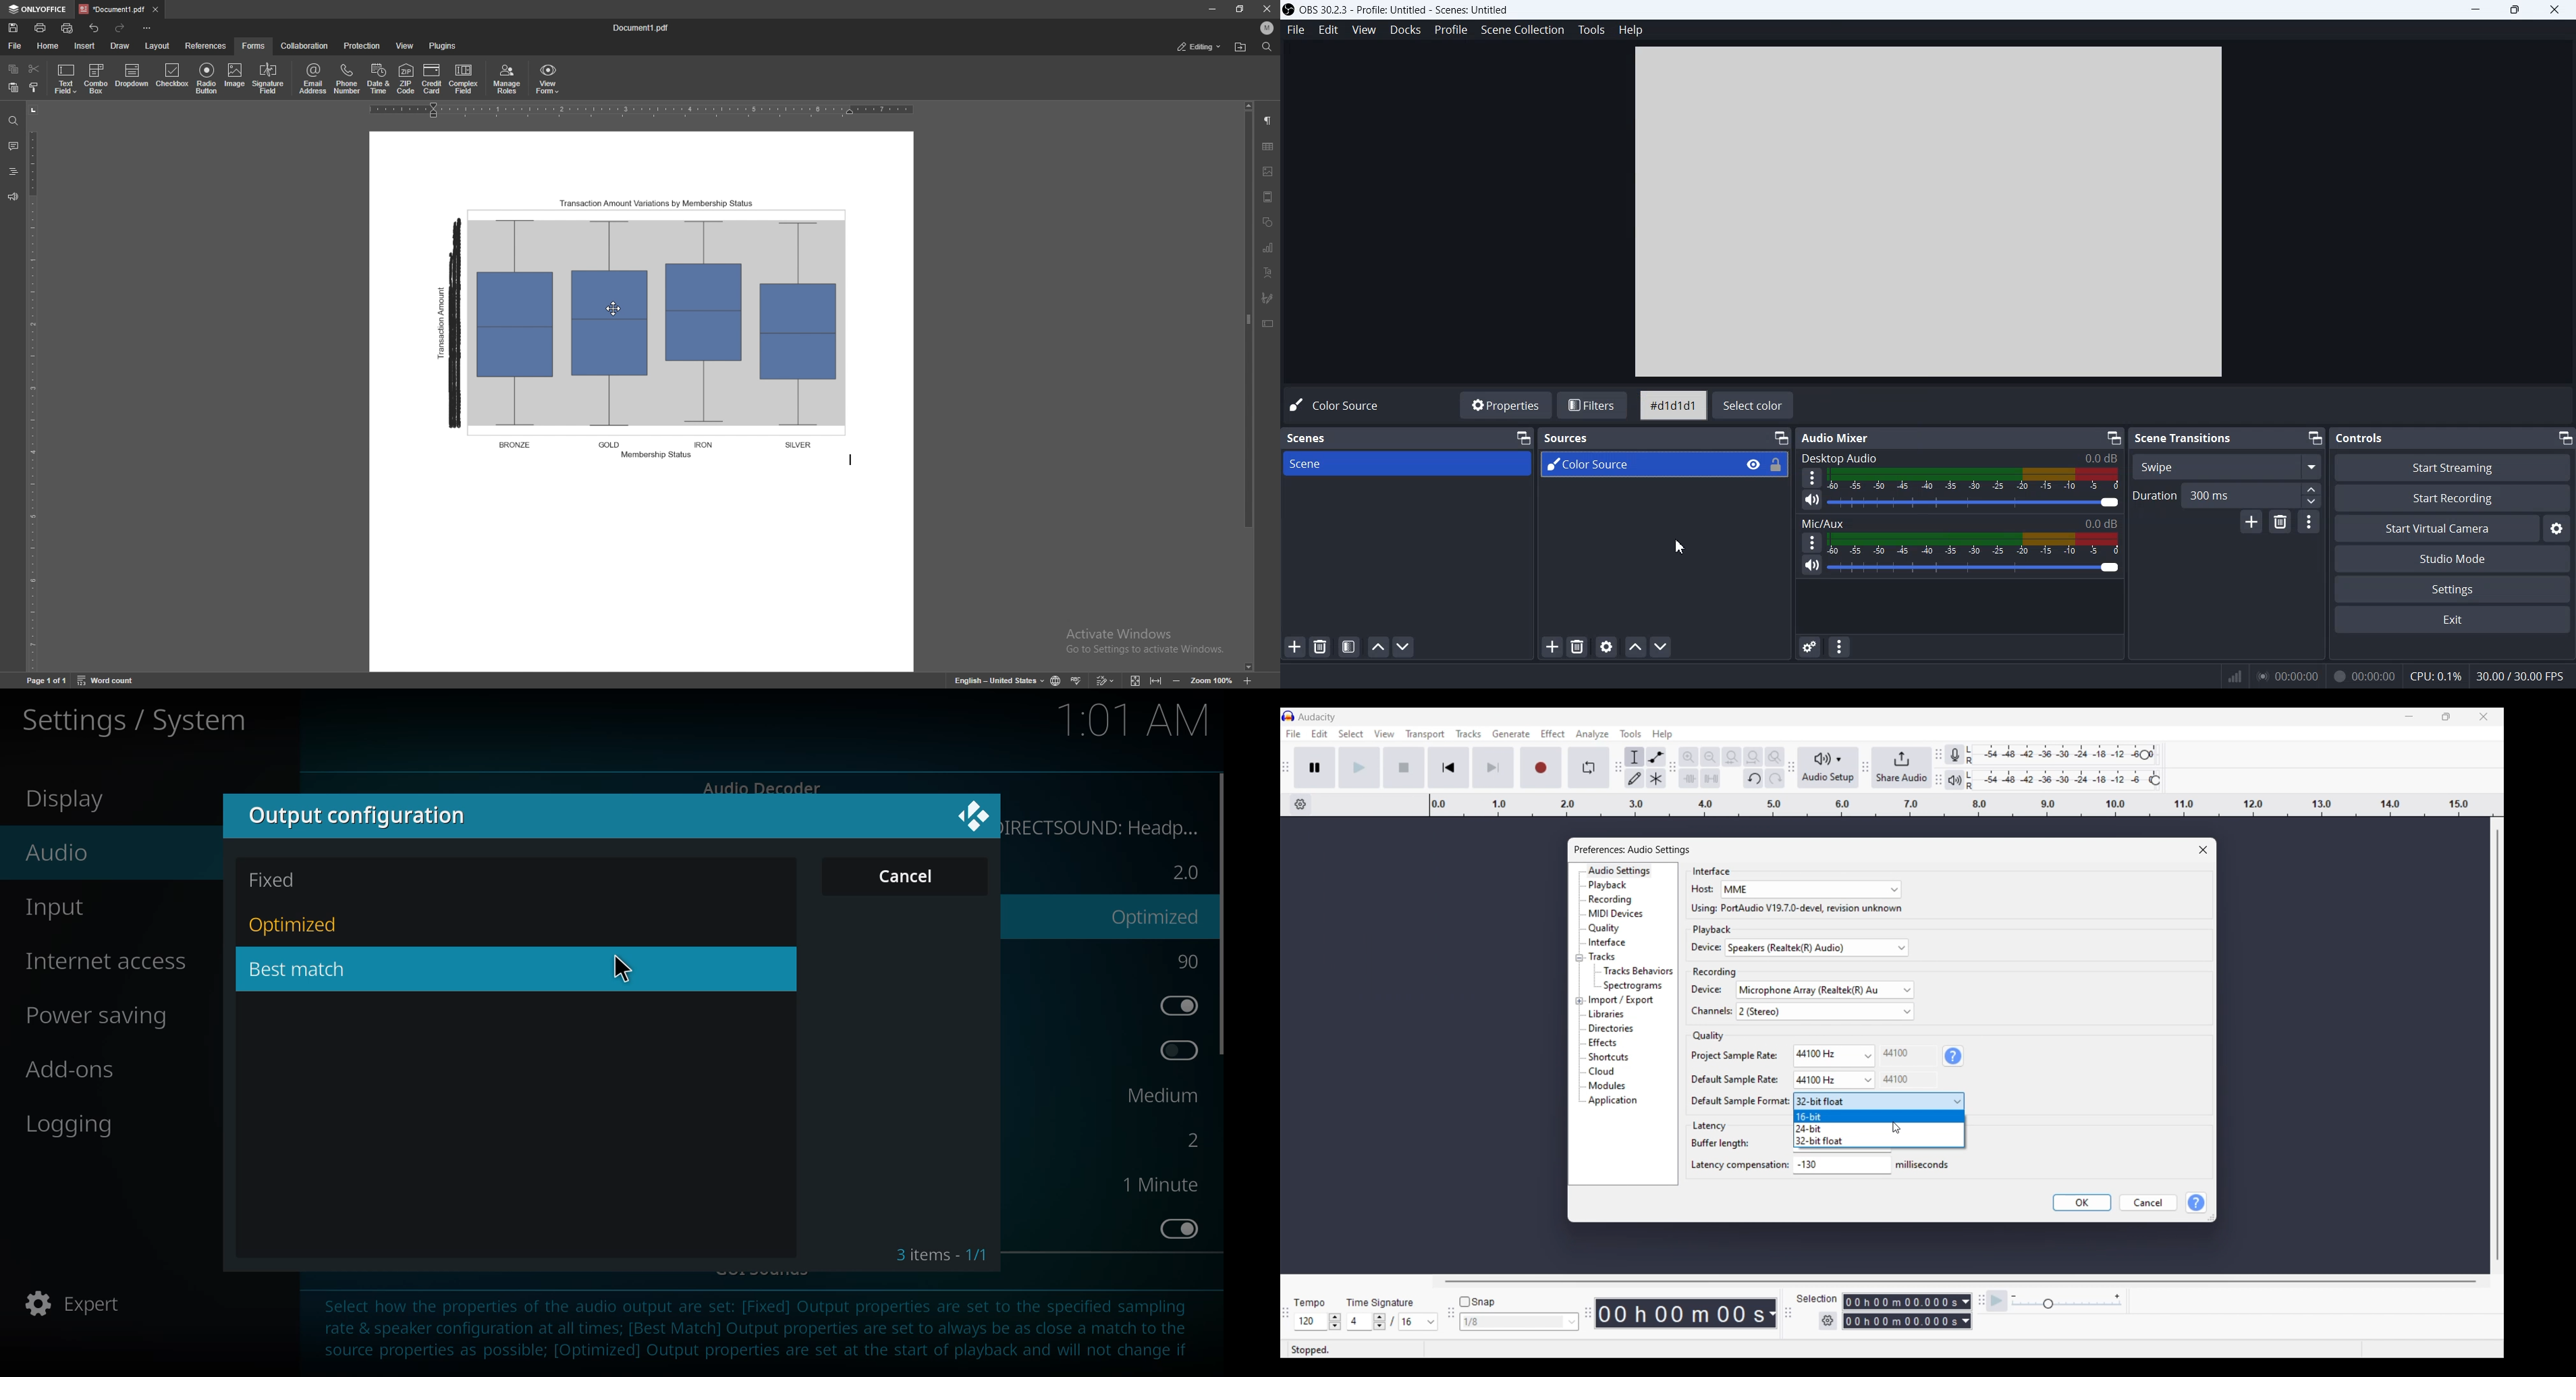  Describe the element at coordinates (1620, 928) in the screenshot. I see `Quality` at that location.